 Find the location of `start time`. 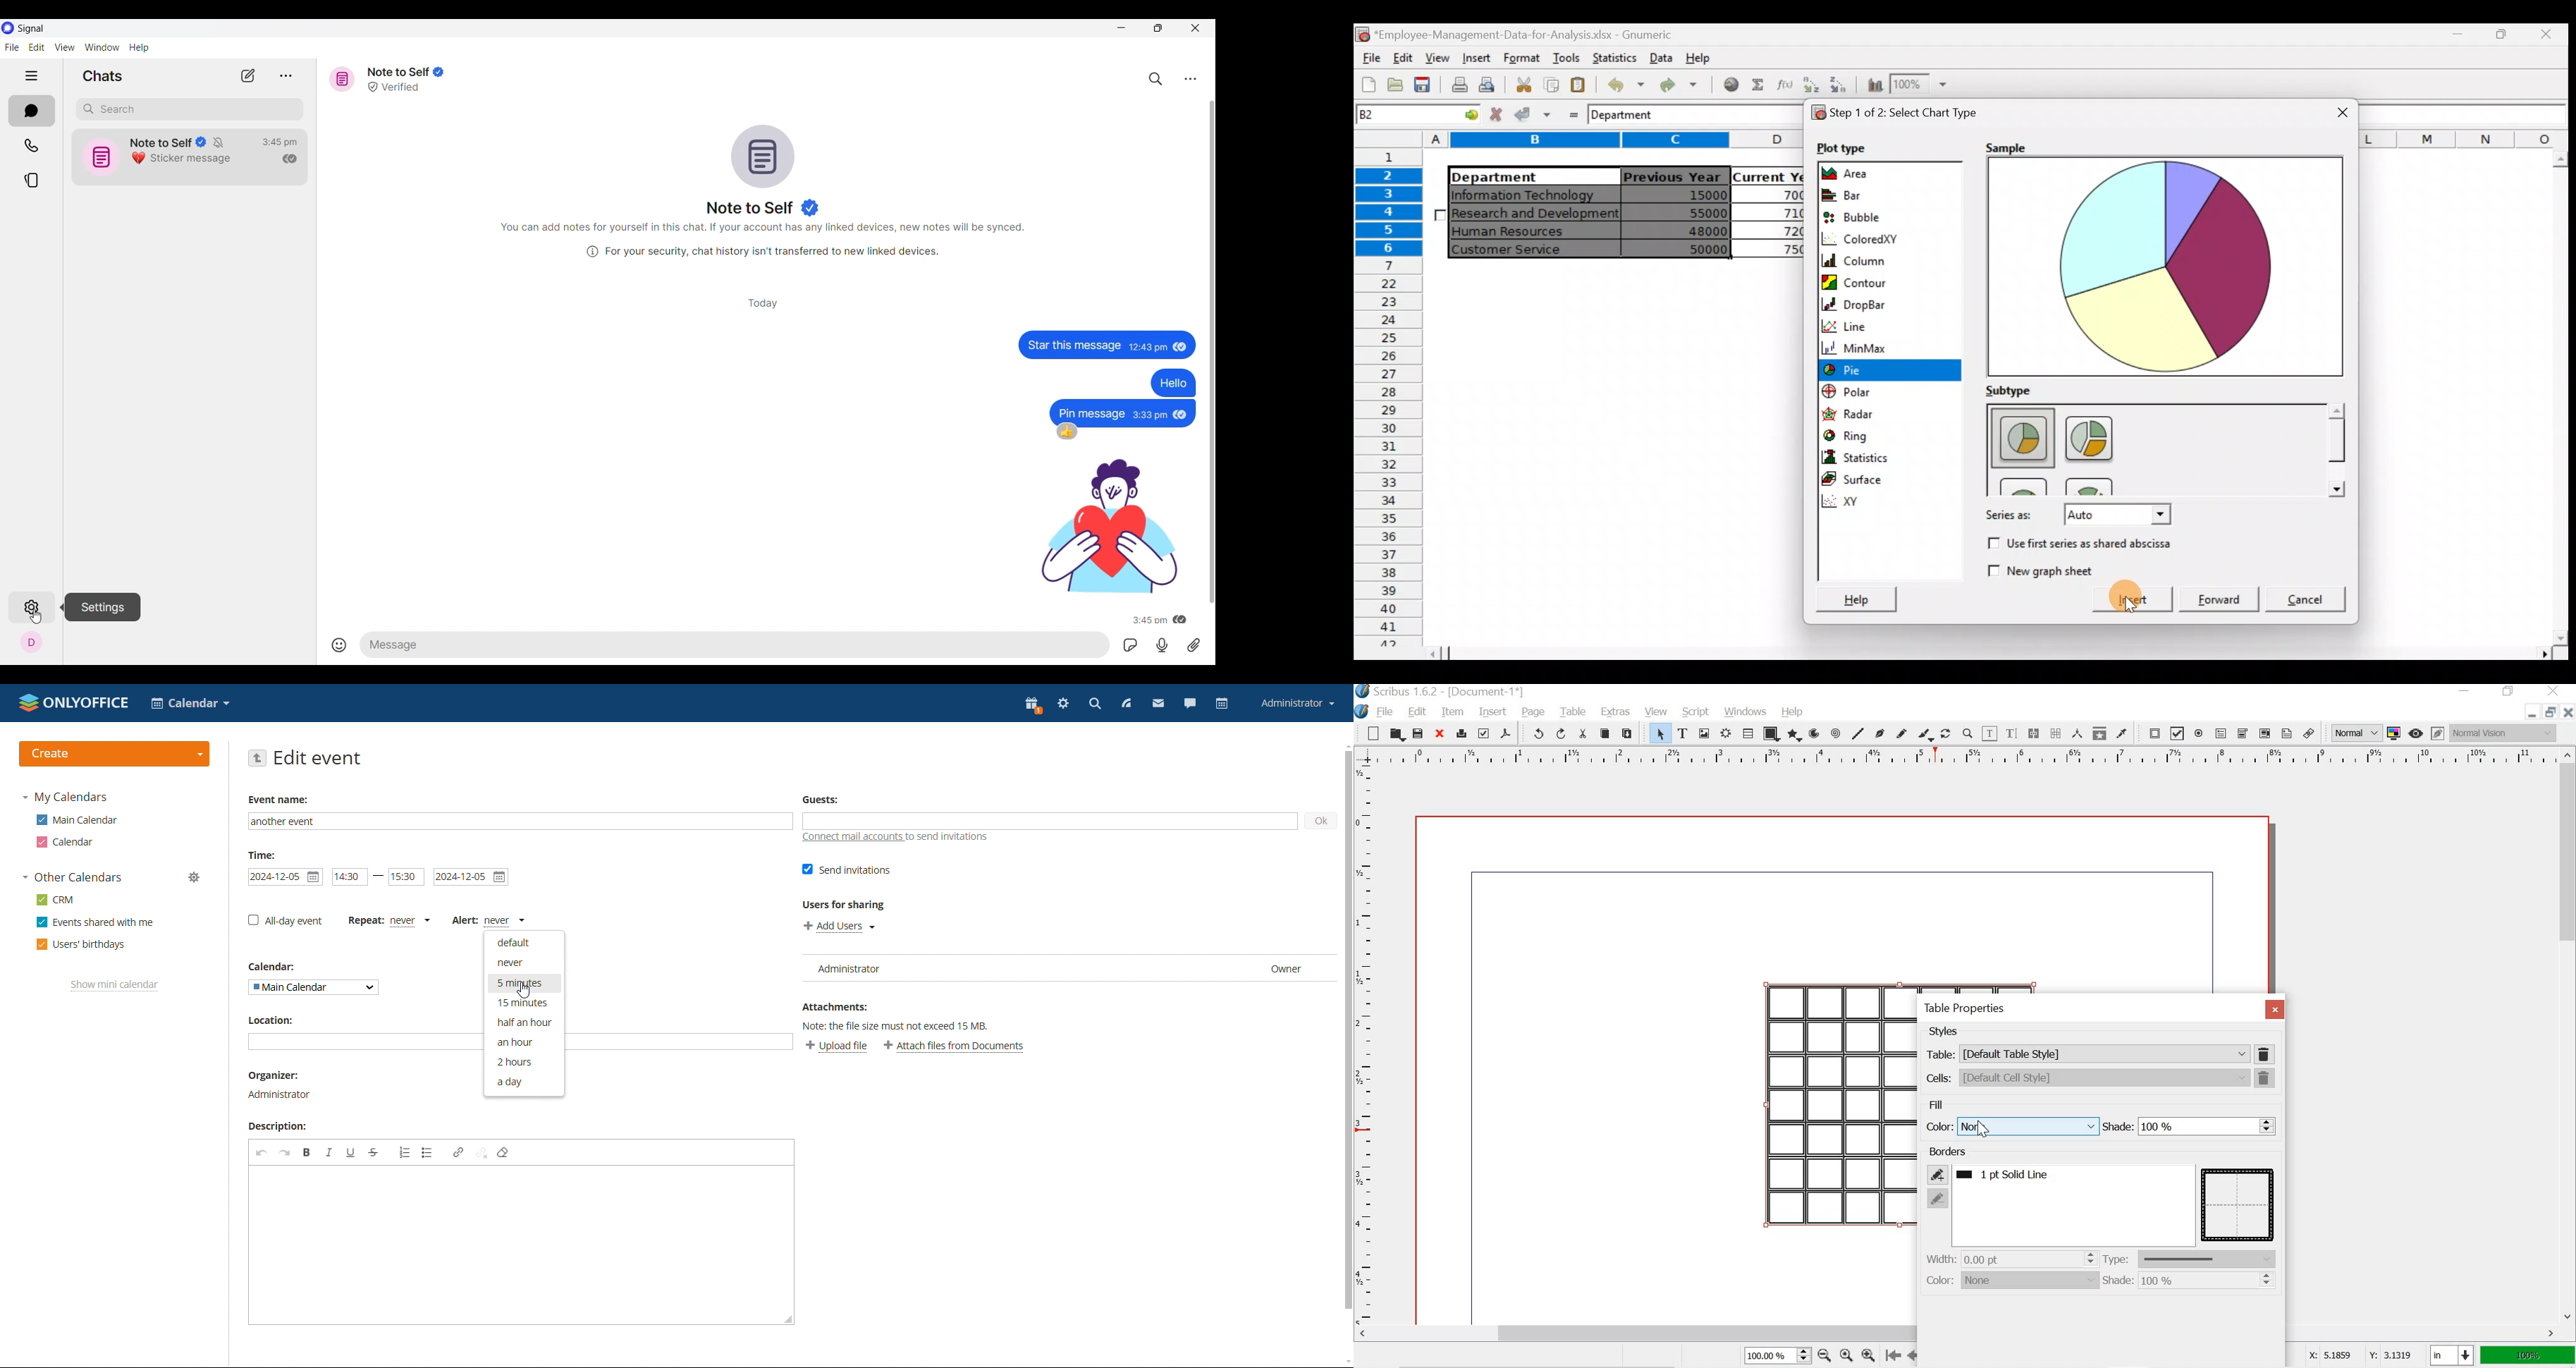

start time is located at coordinates (350, 877).